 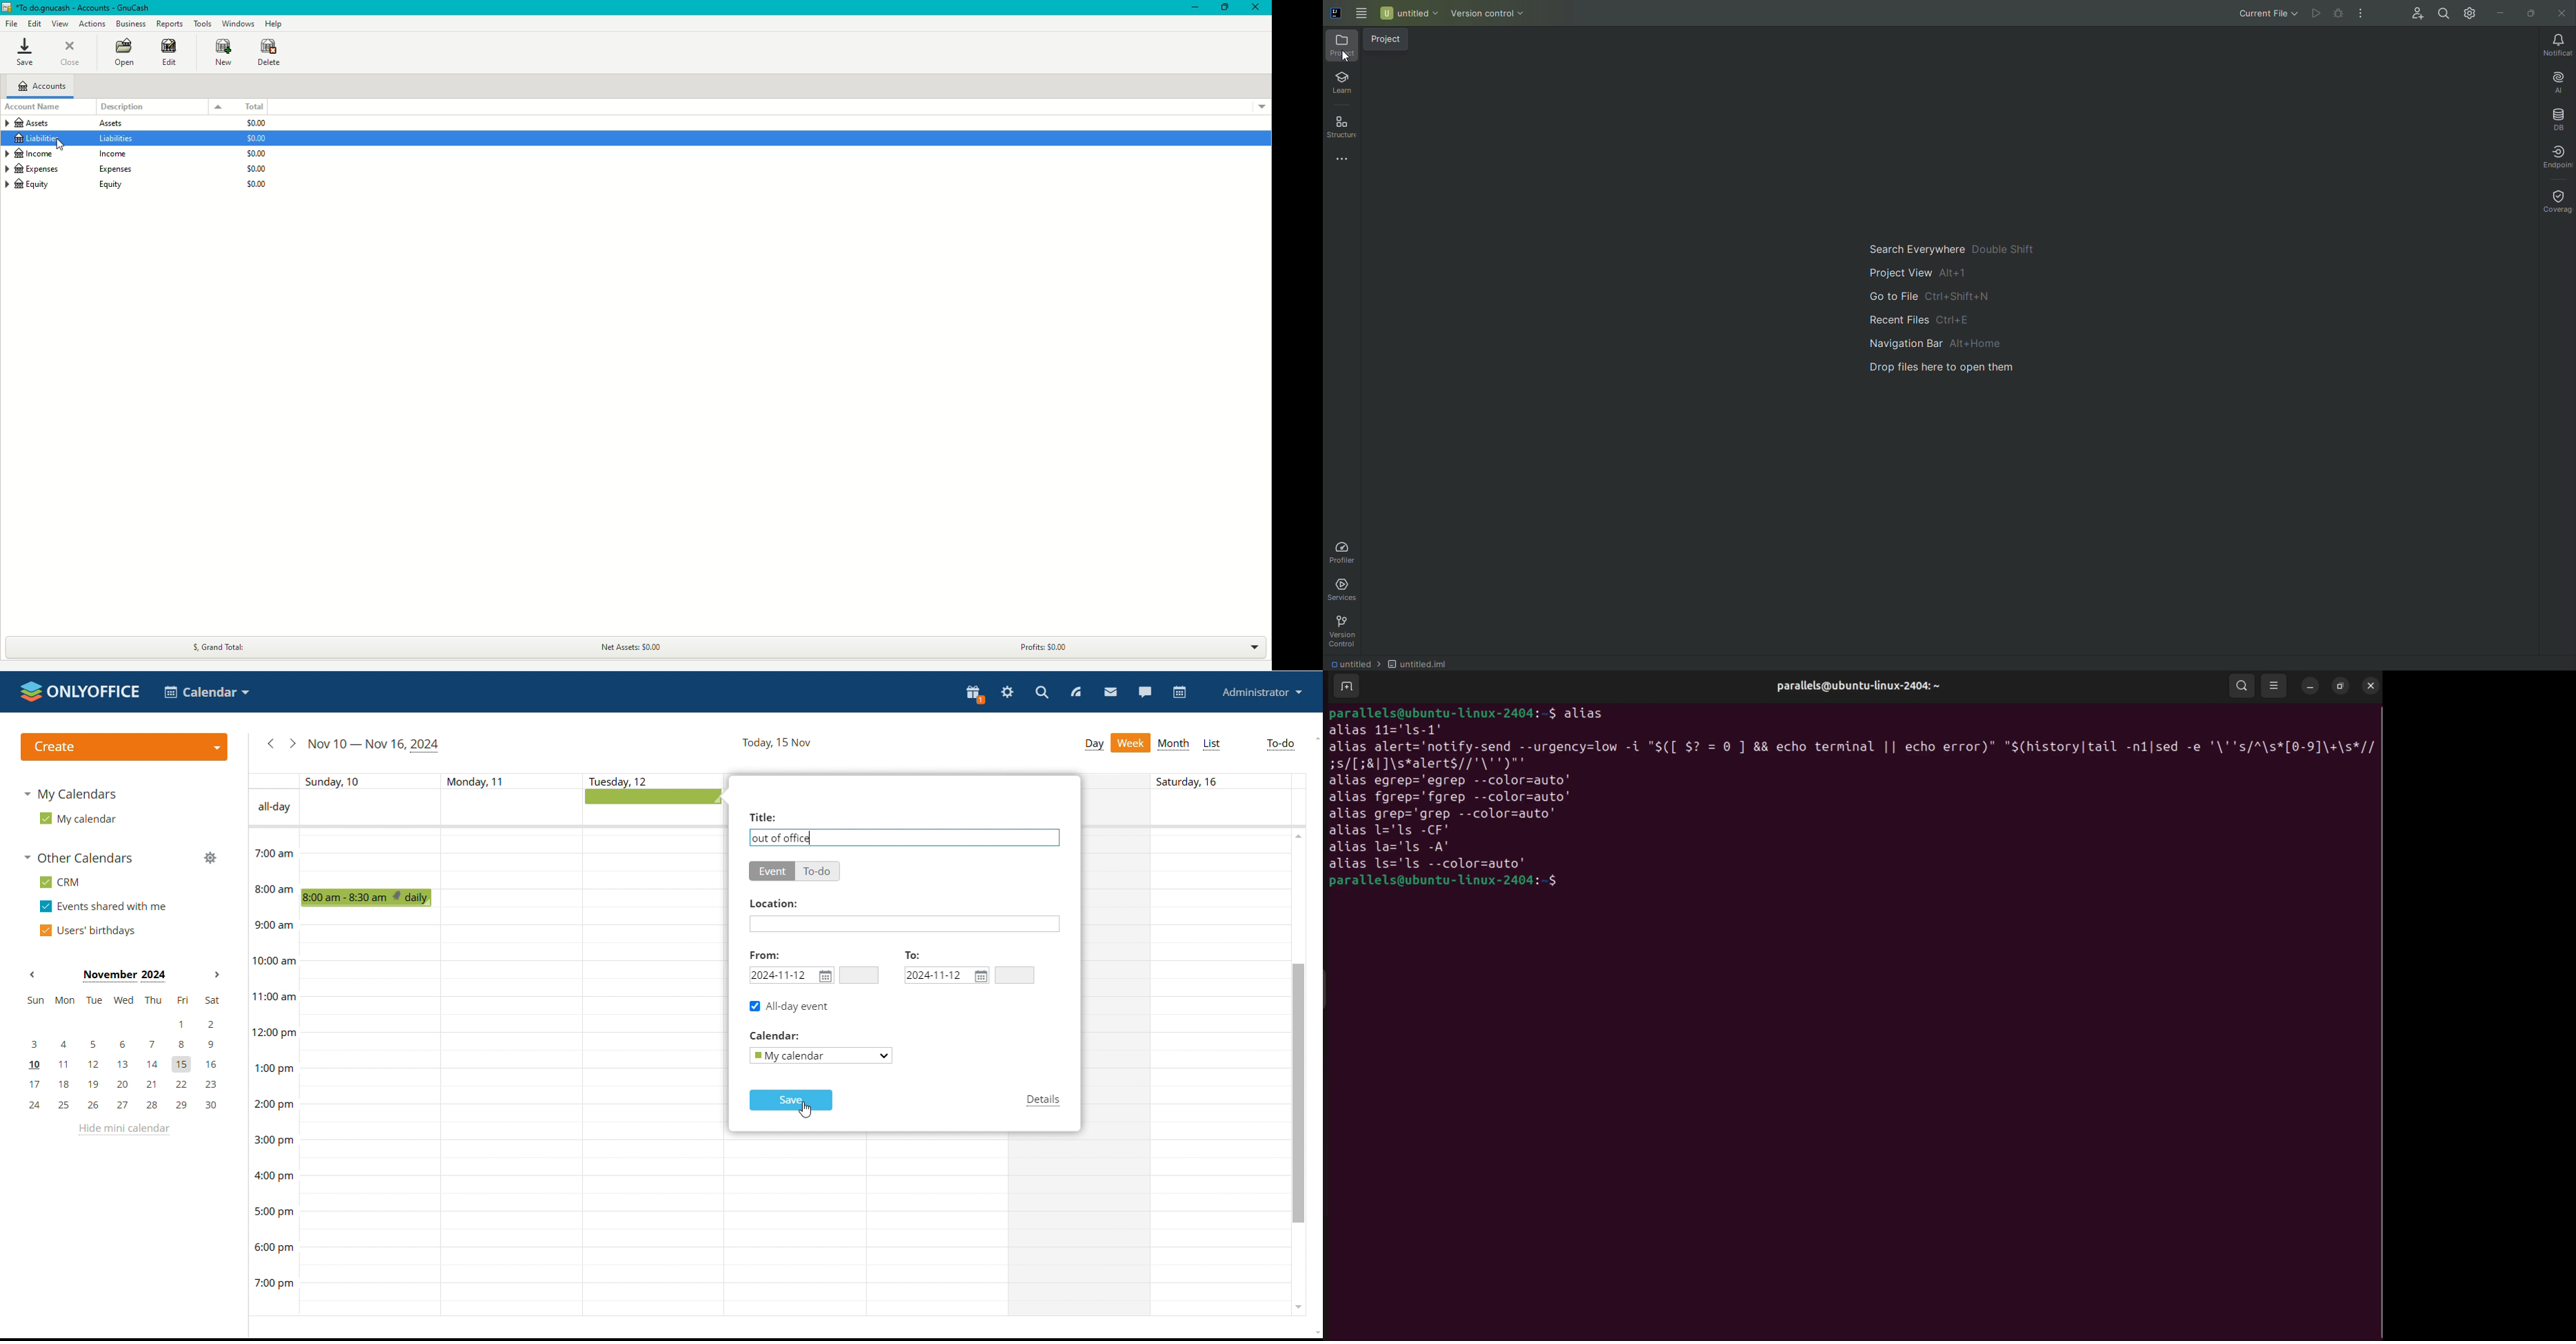 I want to click on my calendars, so click(x=71, y=795).